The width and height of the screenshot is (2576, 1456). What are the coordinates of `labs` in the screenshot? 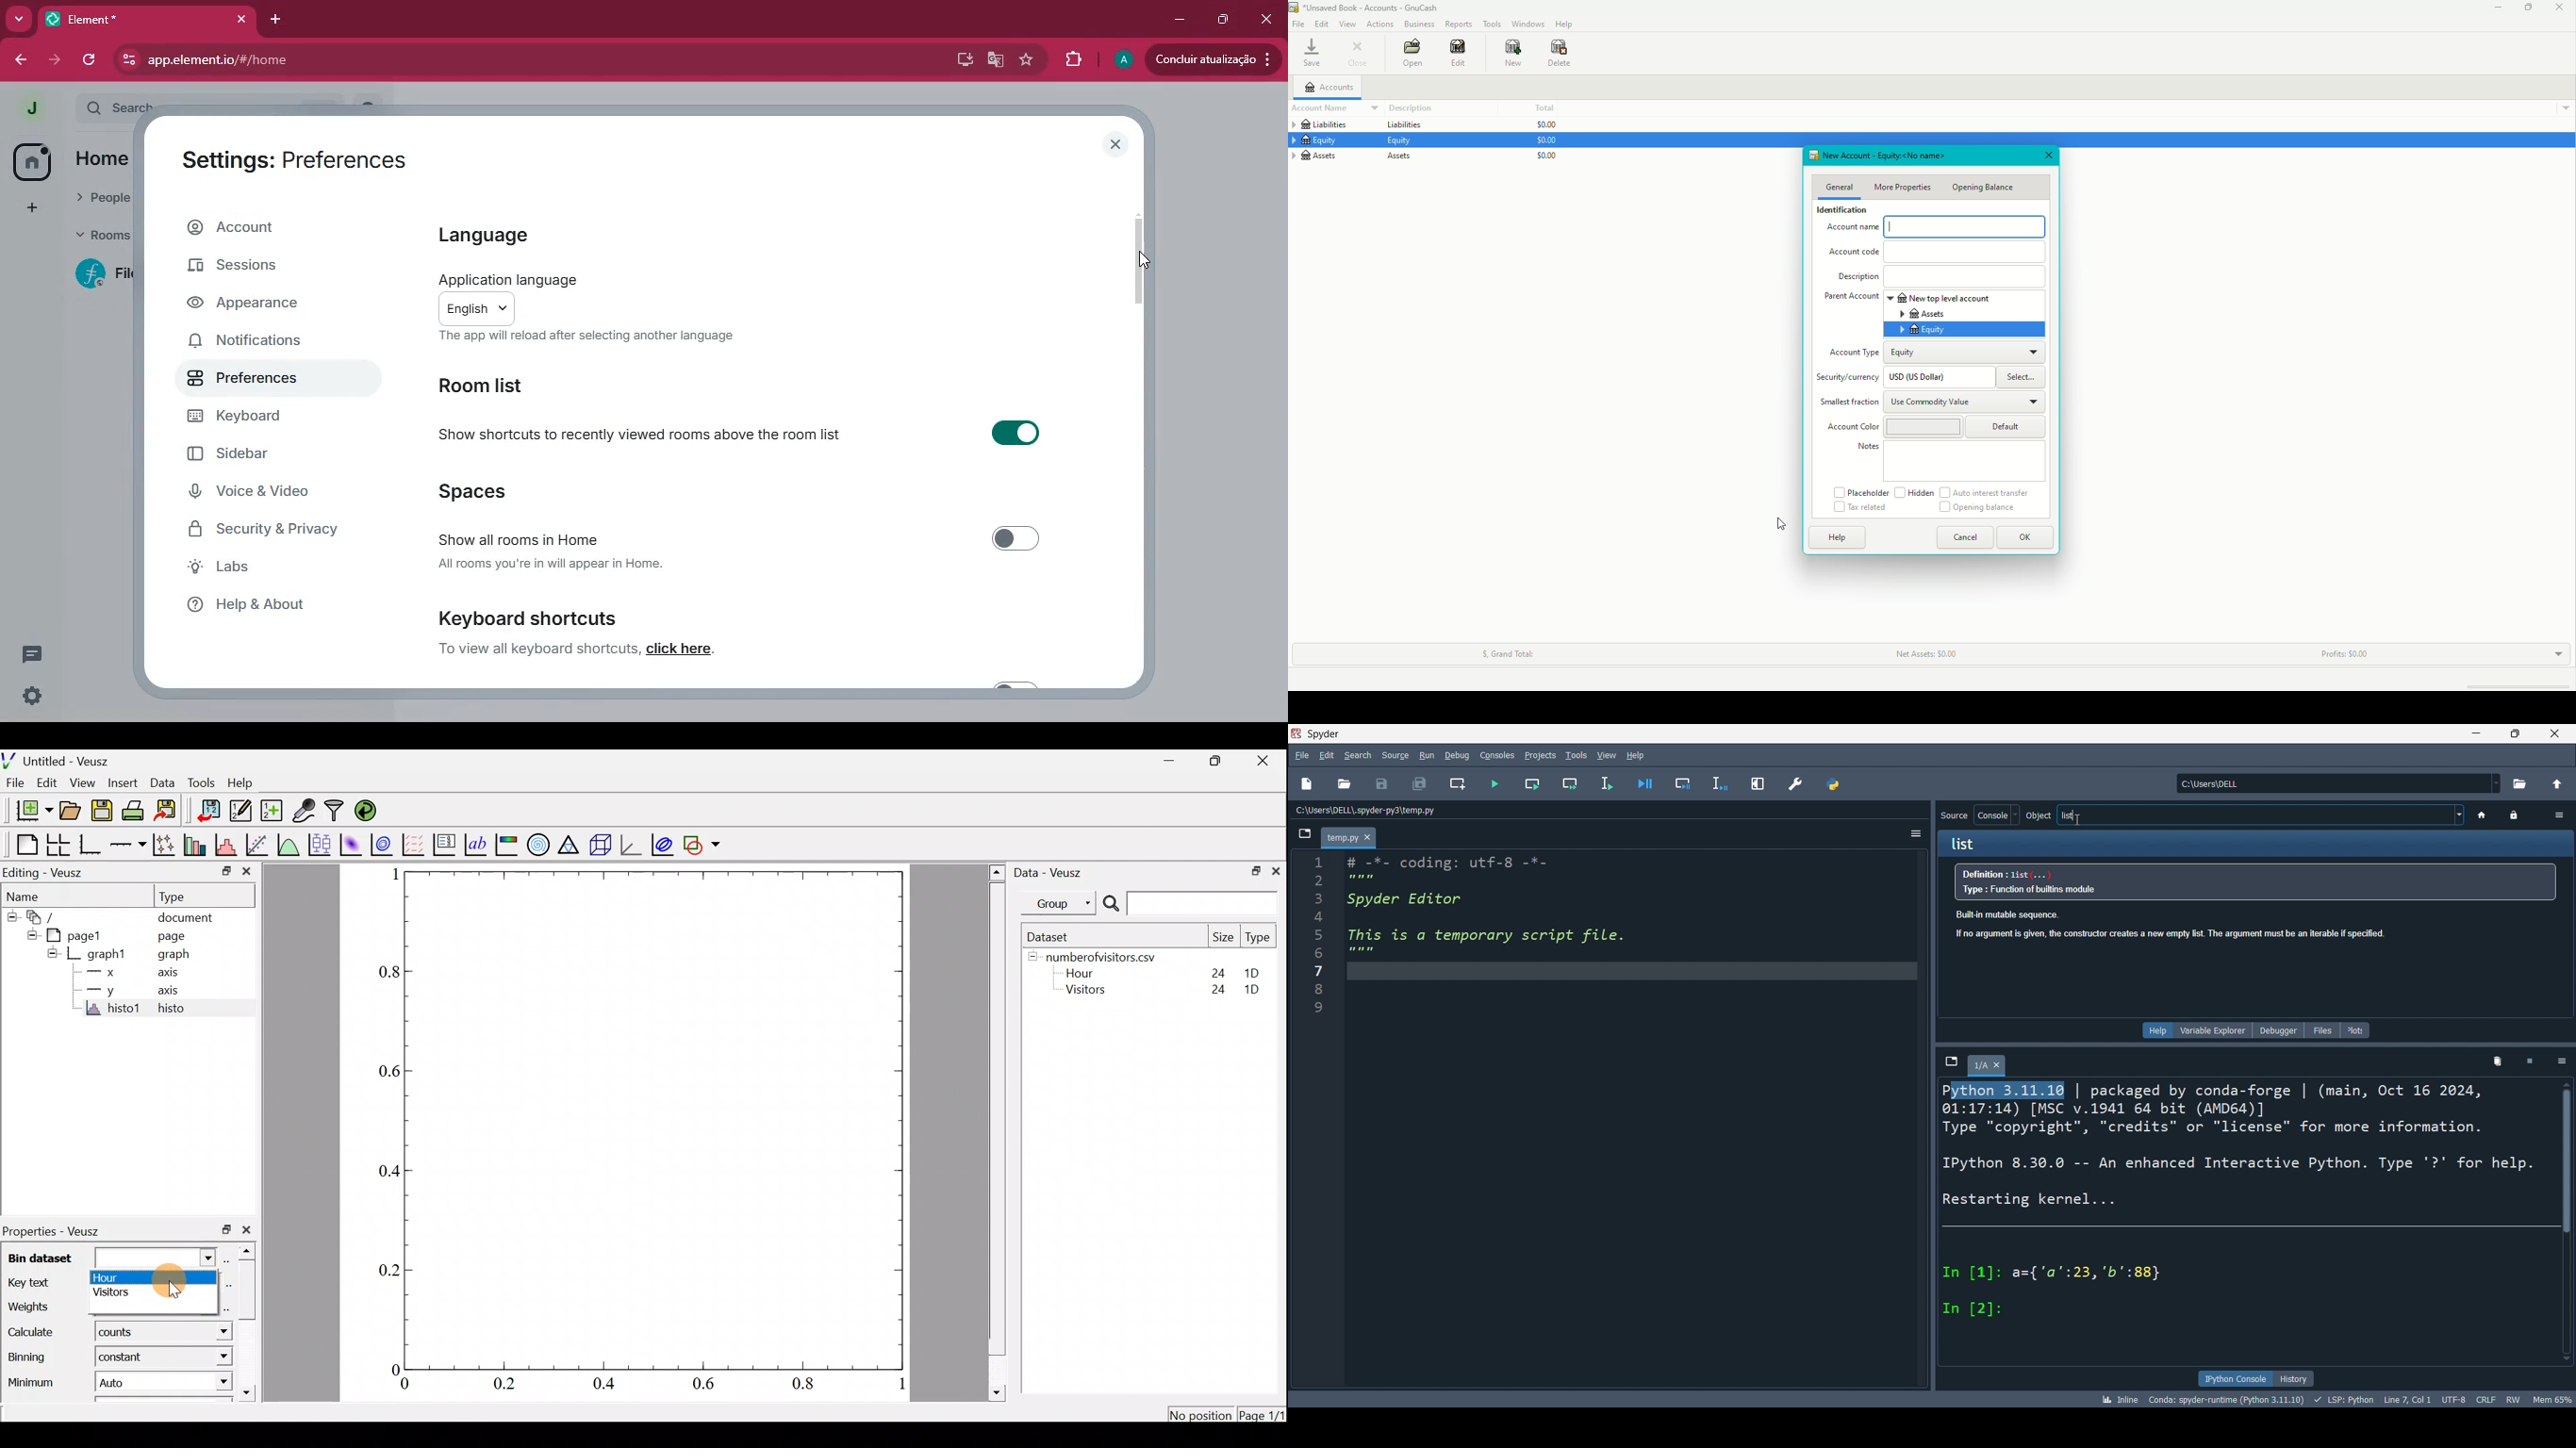 It's located at (263, 571).